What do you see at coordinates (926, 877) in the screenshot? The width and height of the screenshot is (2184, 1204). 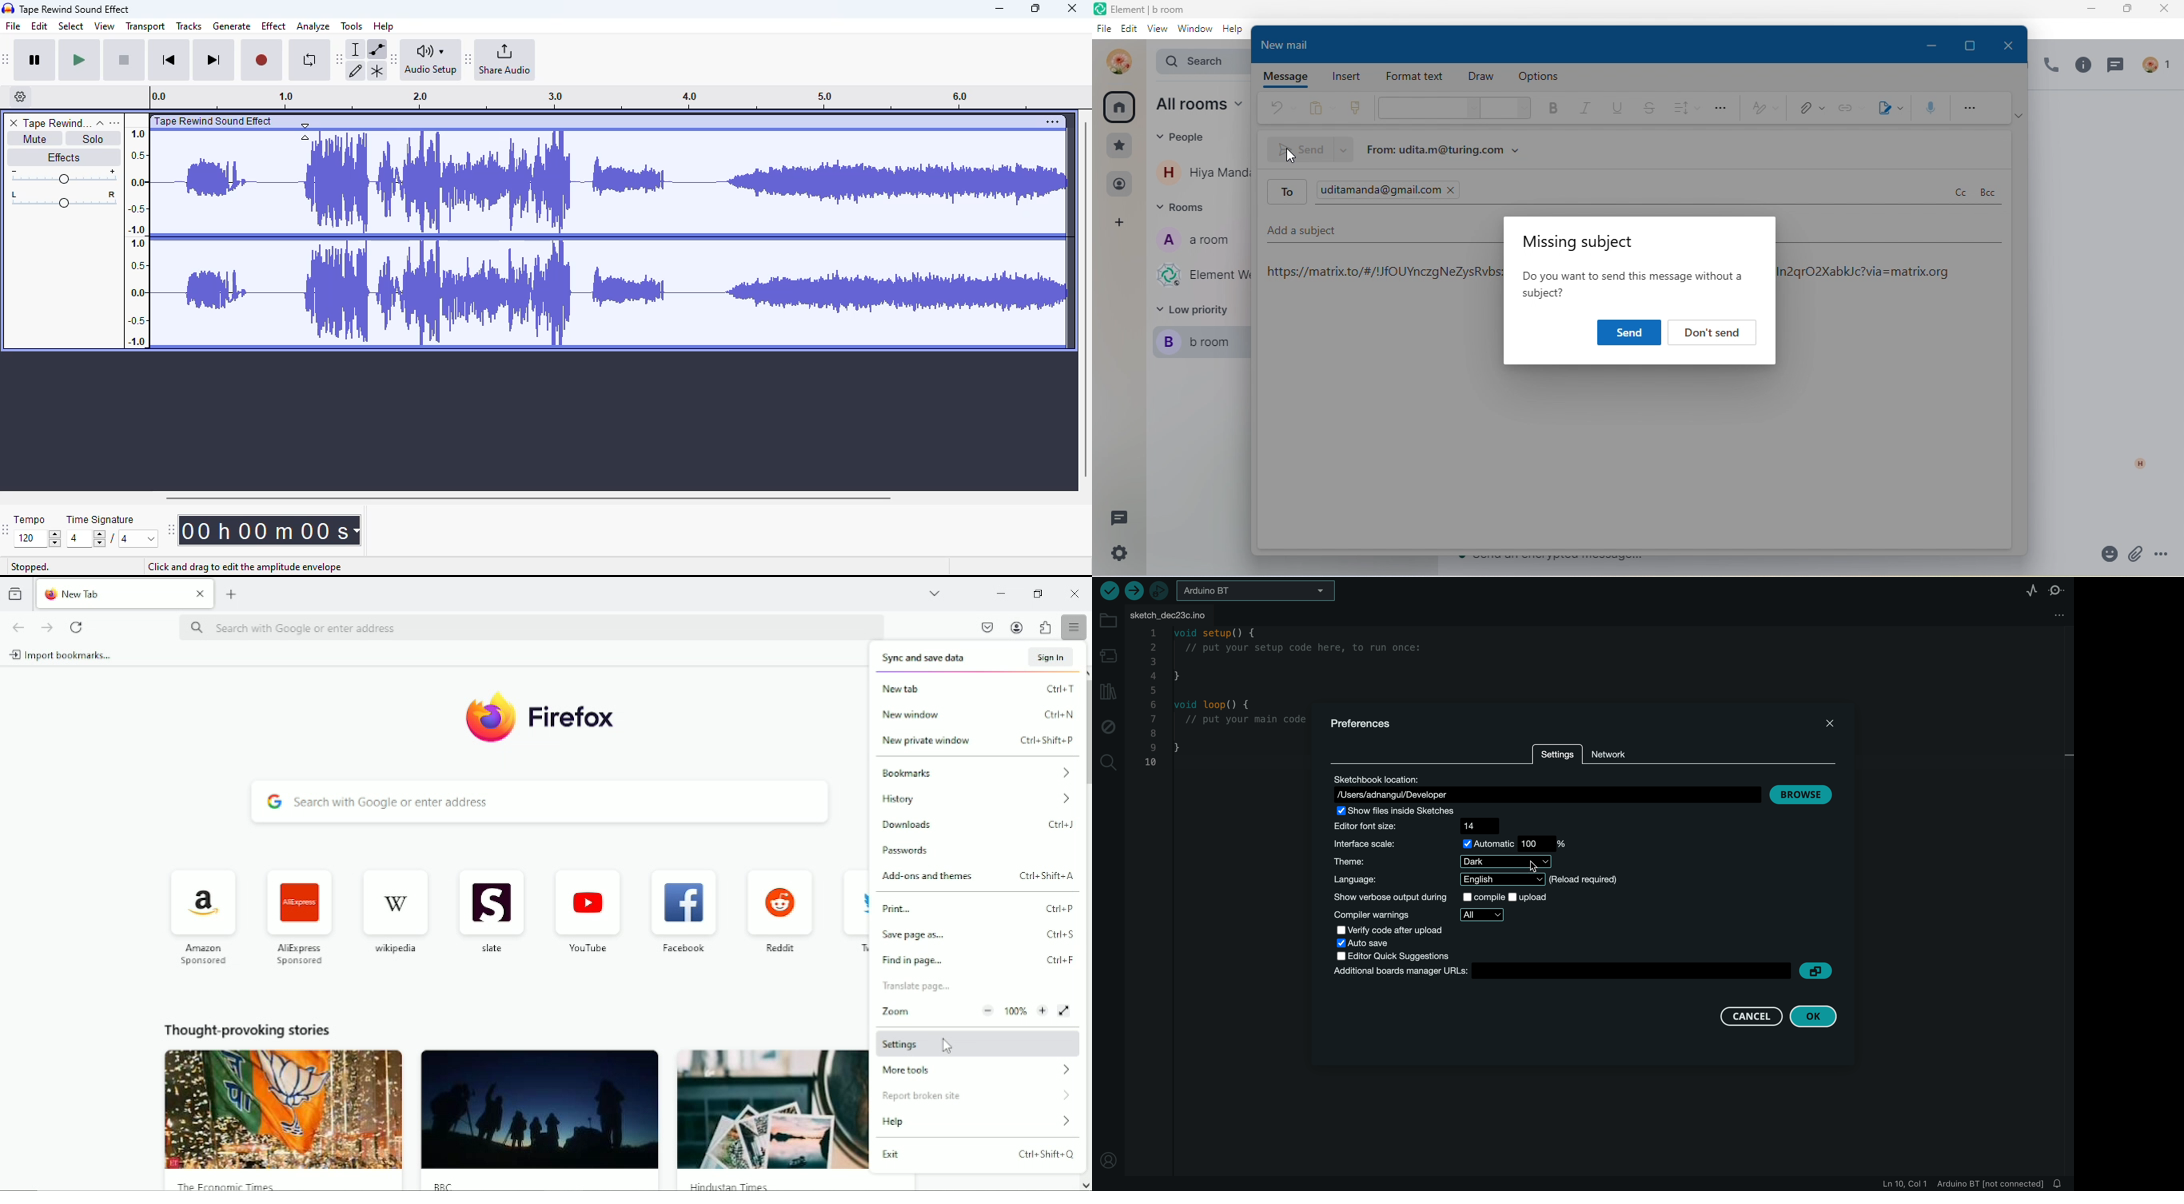 I see `Add ons and themes` at bounding box center [926, 877].